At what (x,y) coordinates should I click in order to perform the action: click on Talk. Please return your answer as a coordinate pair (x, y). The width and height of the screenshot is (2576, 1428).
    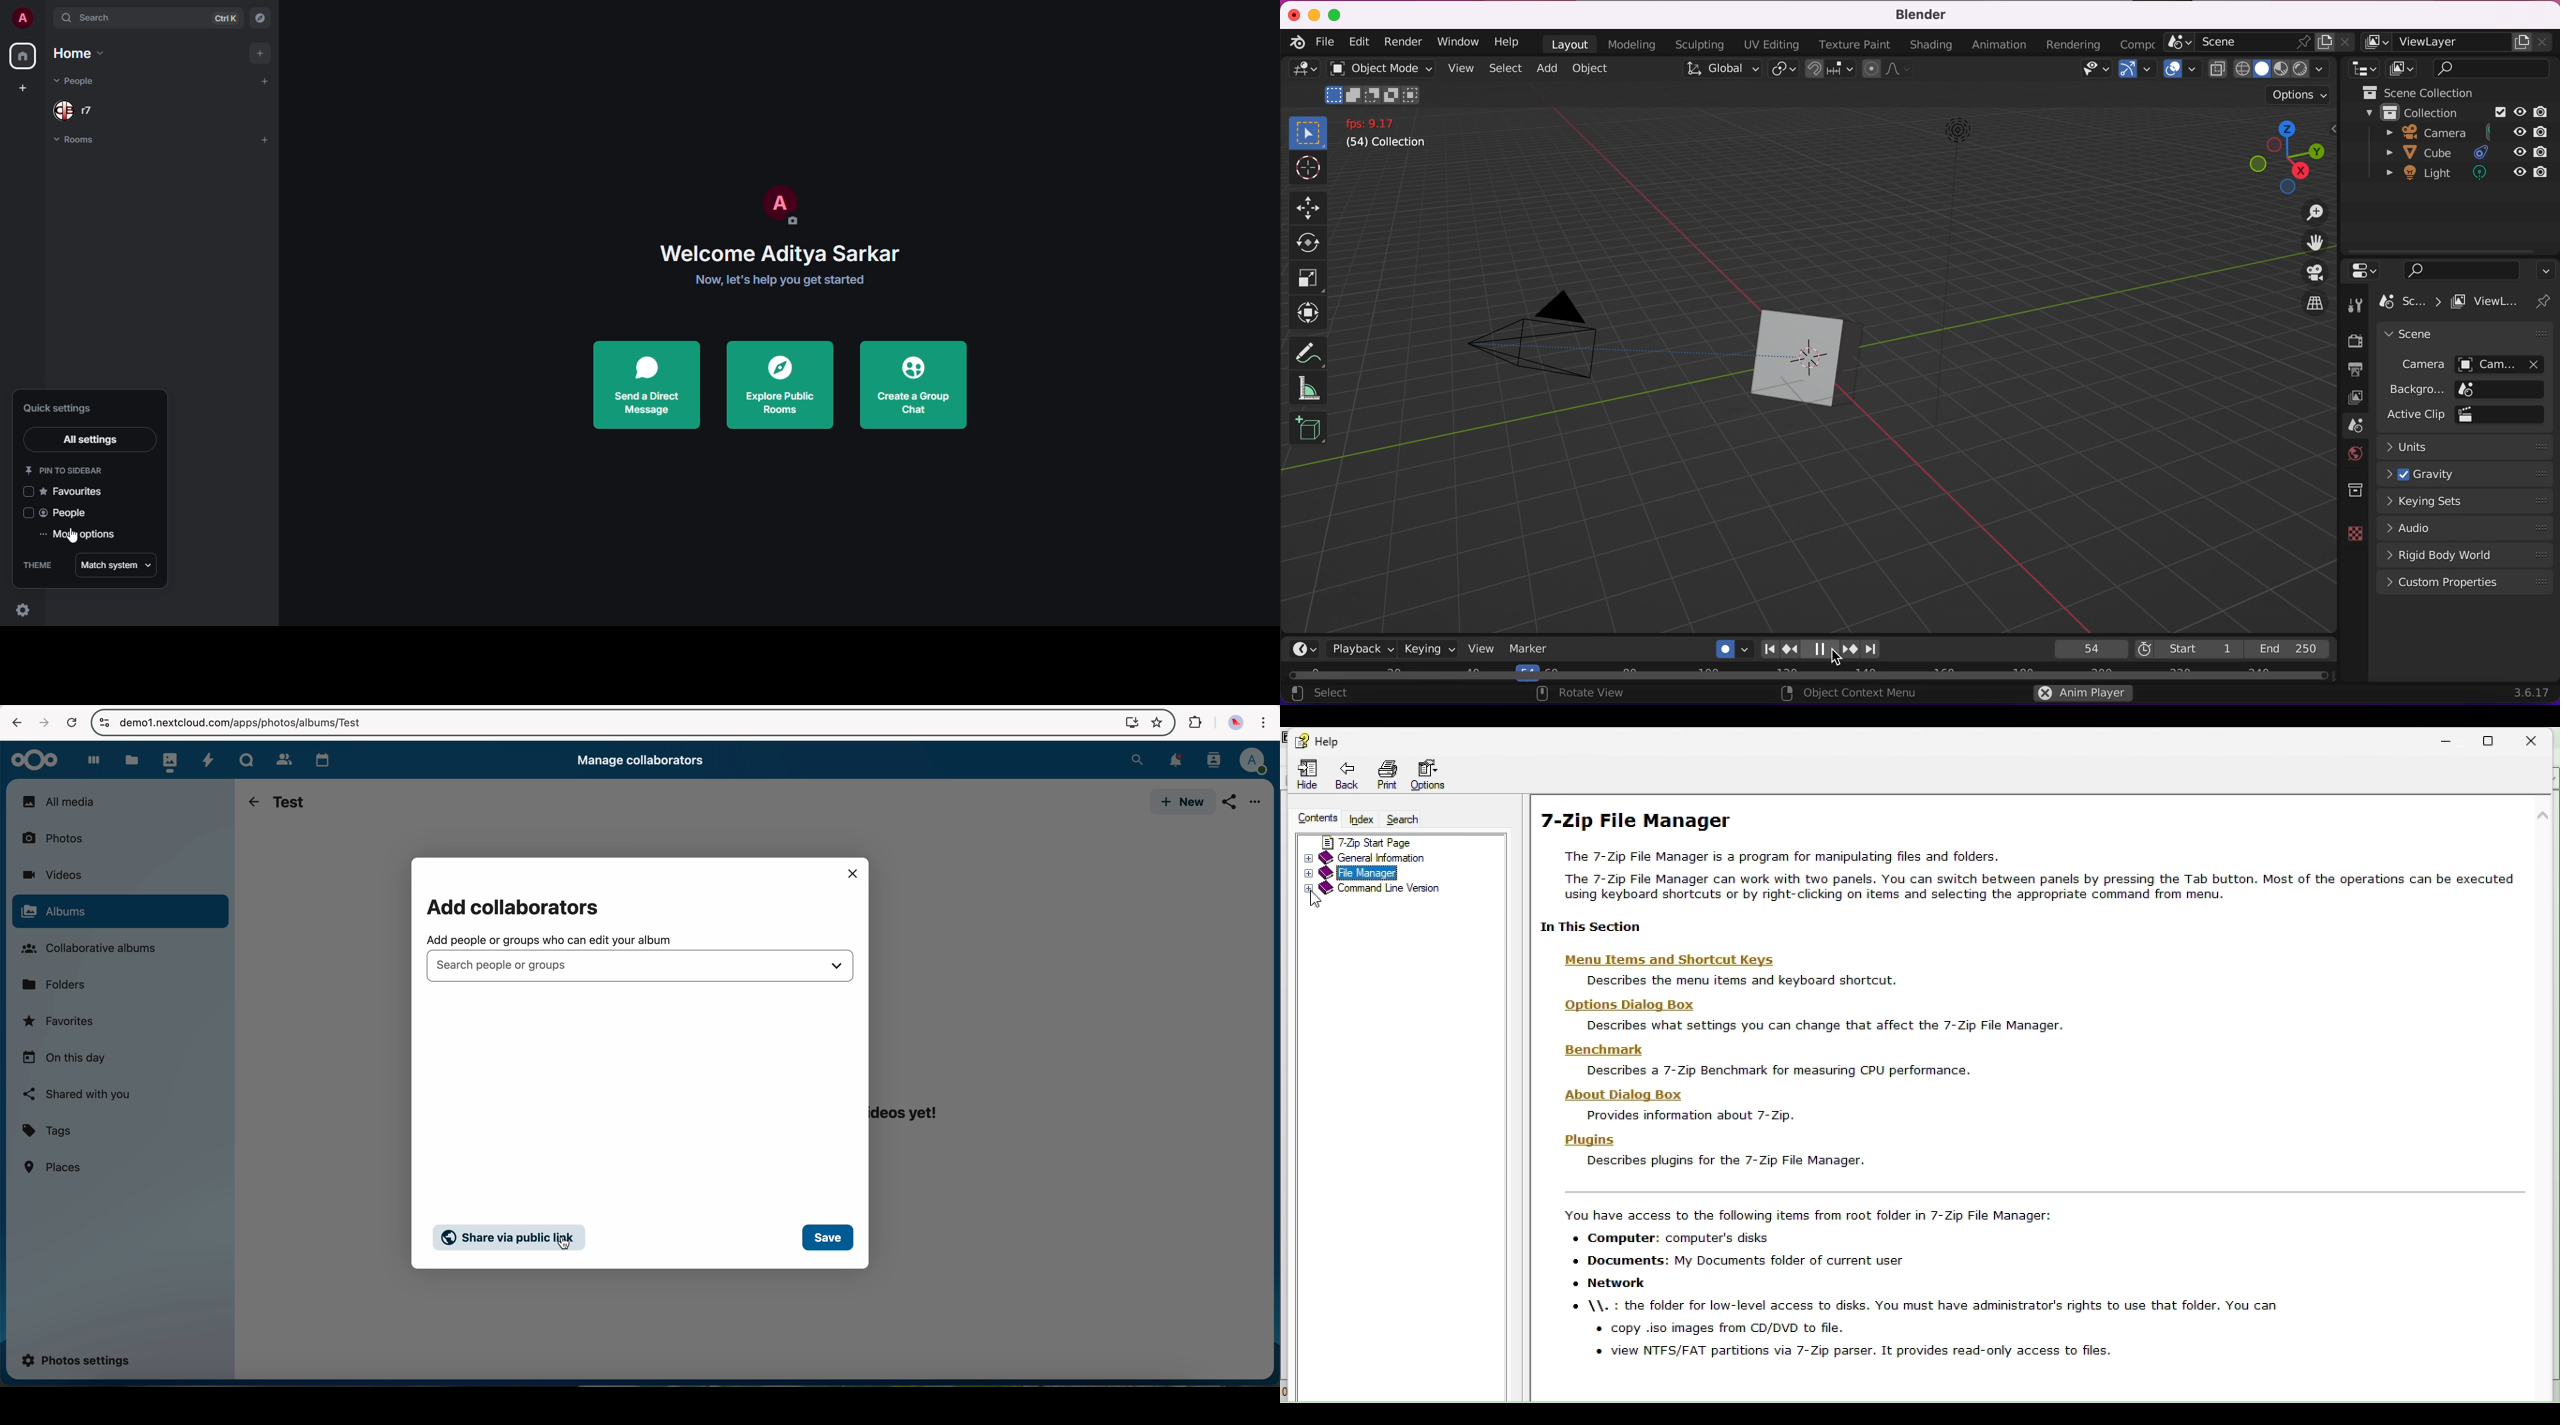
    Looking at the image, I should click on (246, 758).